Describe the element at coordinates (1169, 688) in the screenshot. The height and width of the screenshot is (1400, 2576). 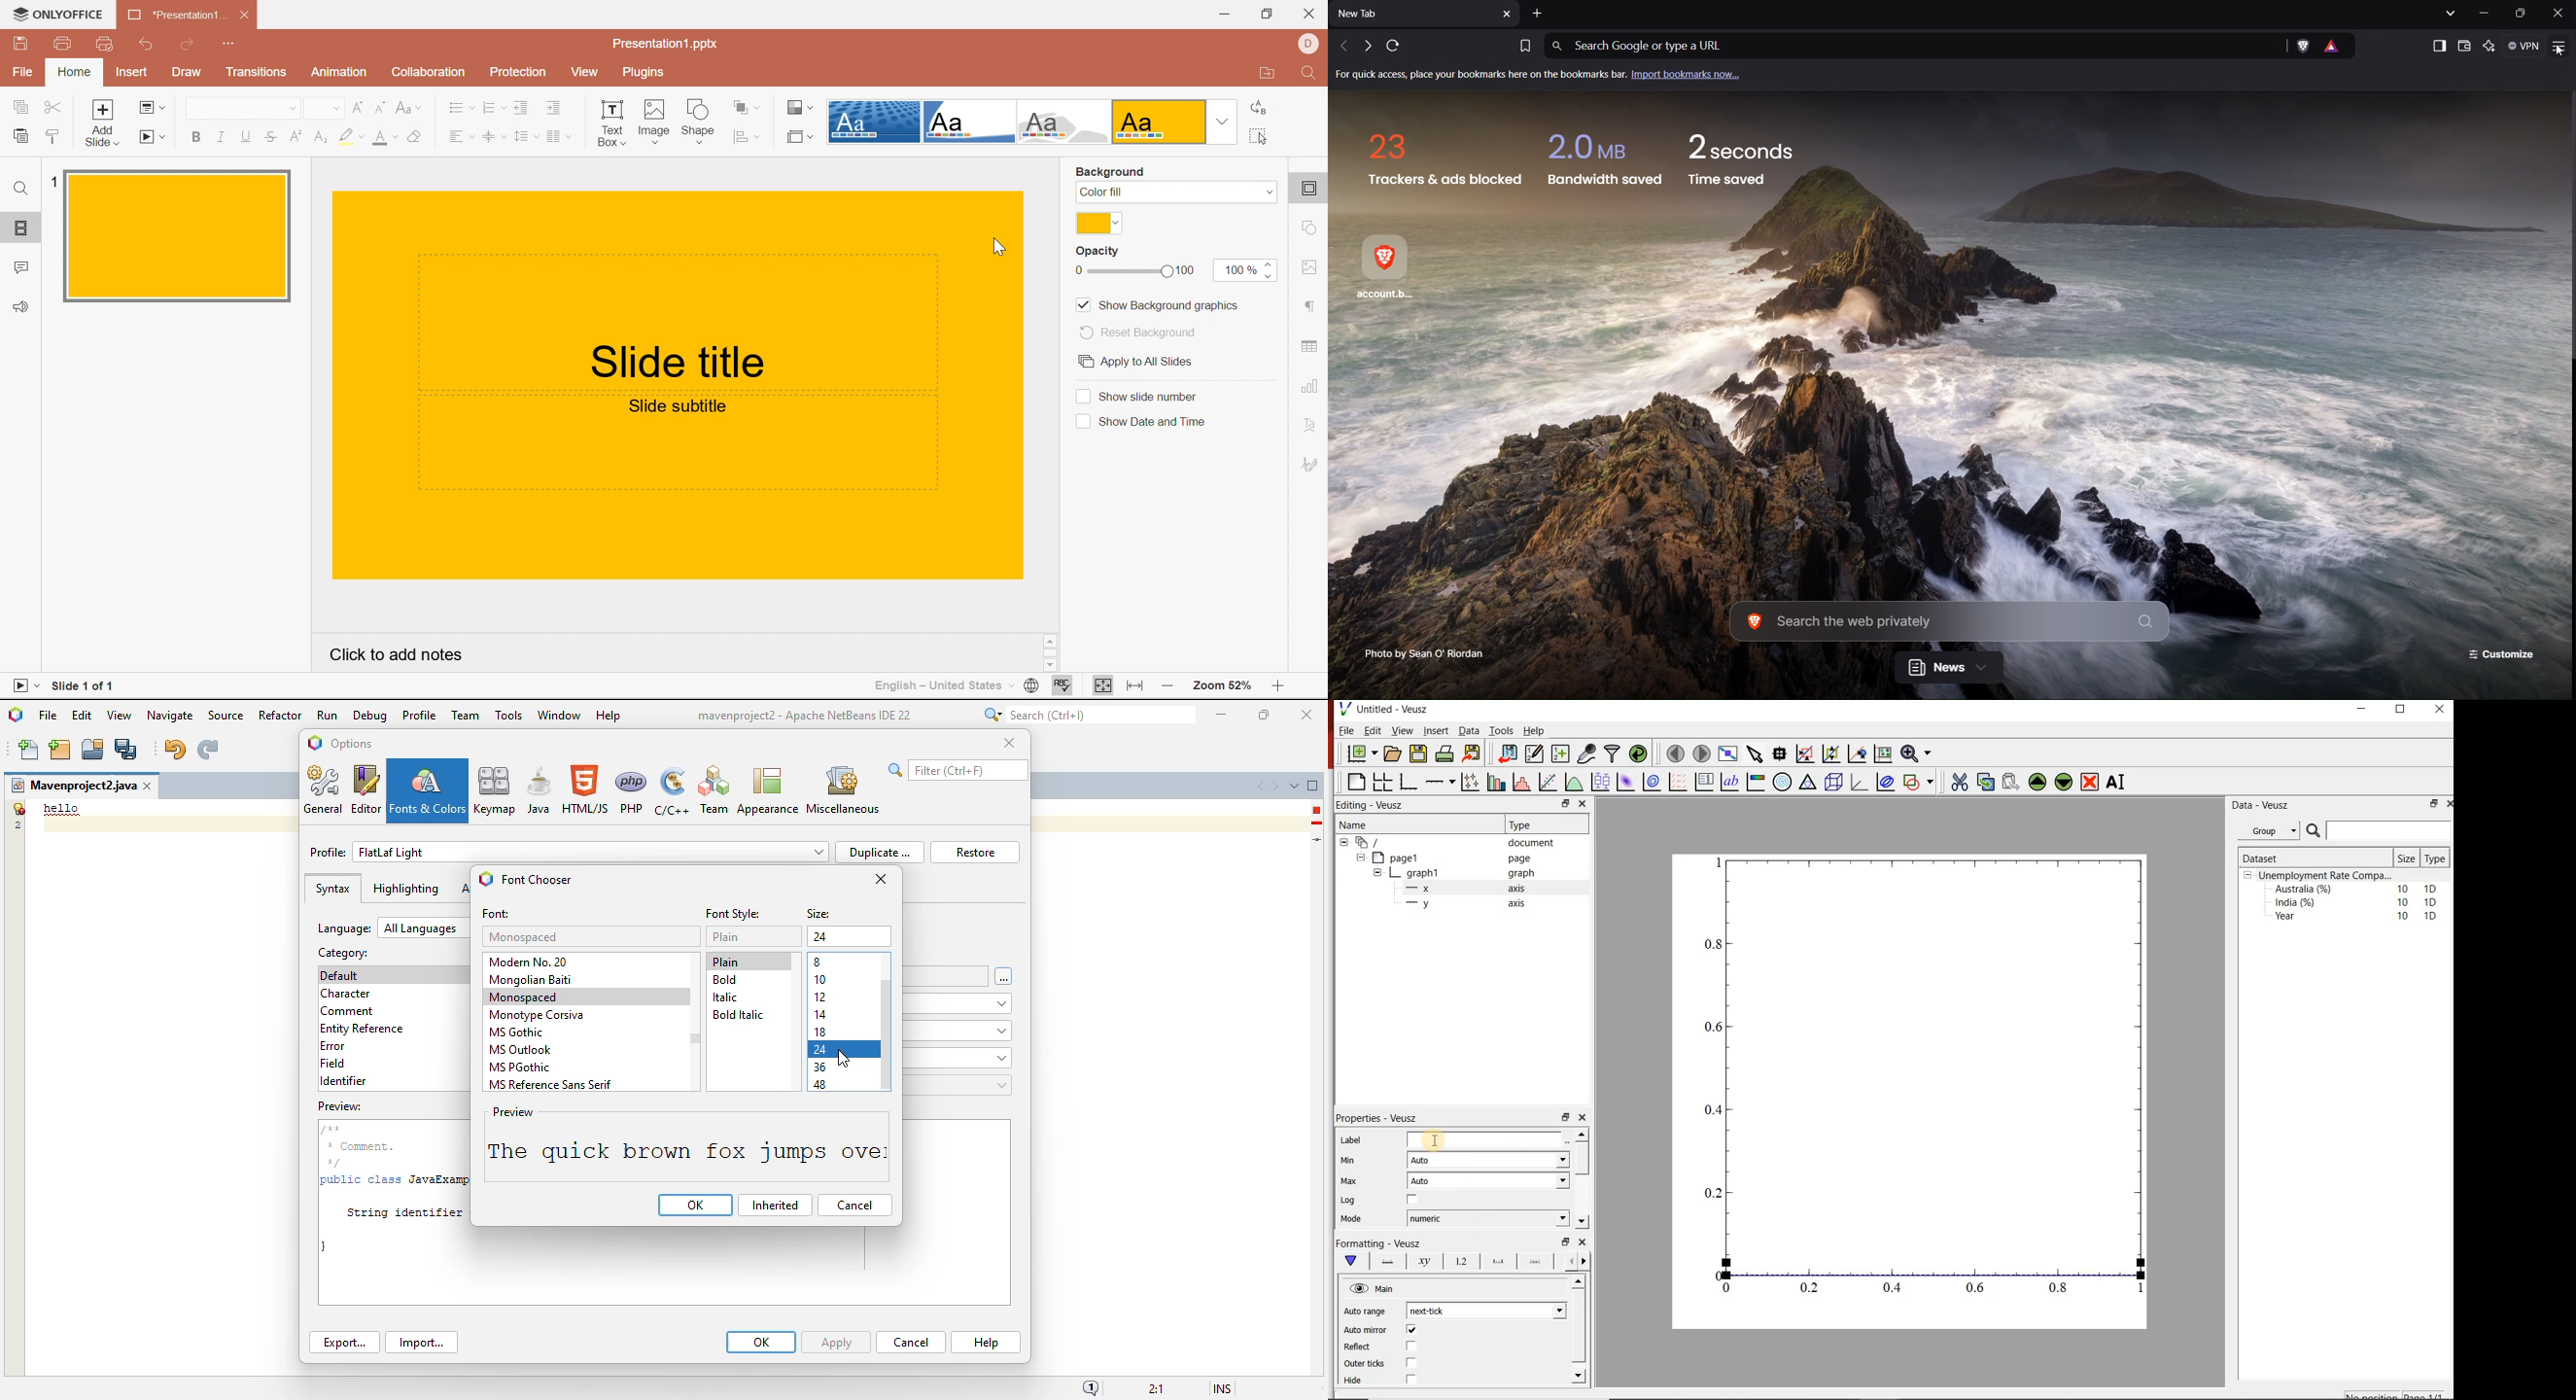
I see `Zoom out` at that location.